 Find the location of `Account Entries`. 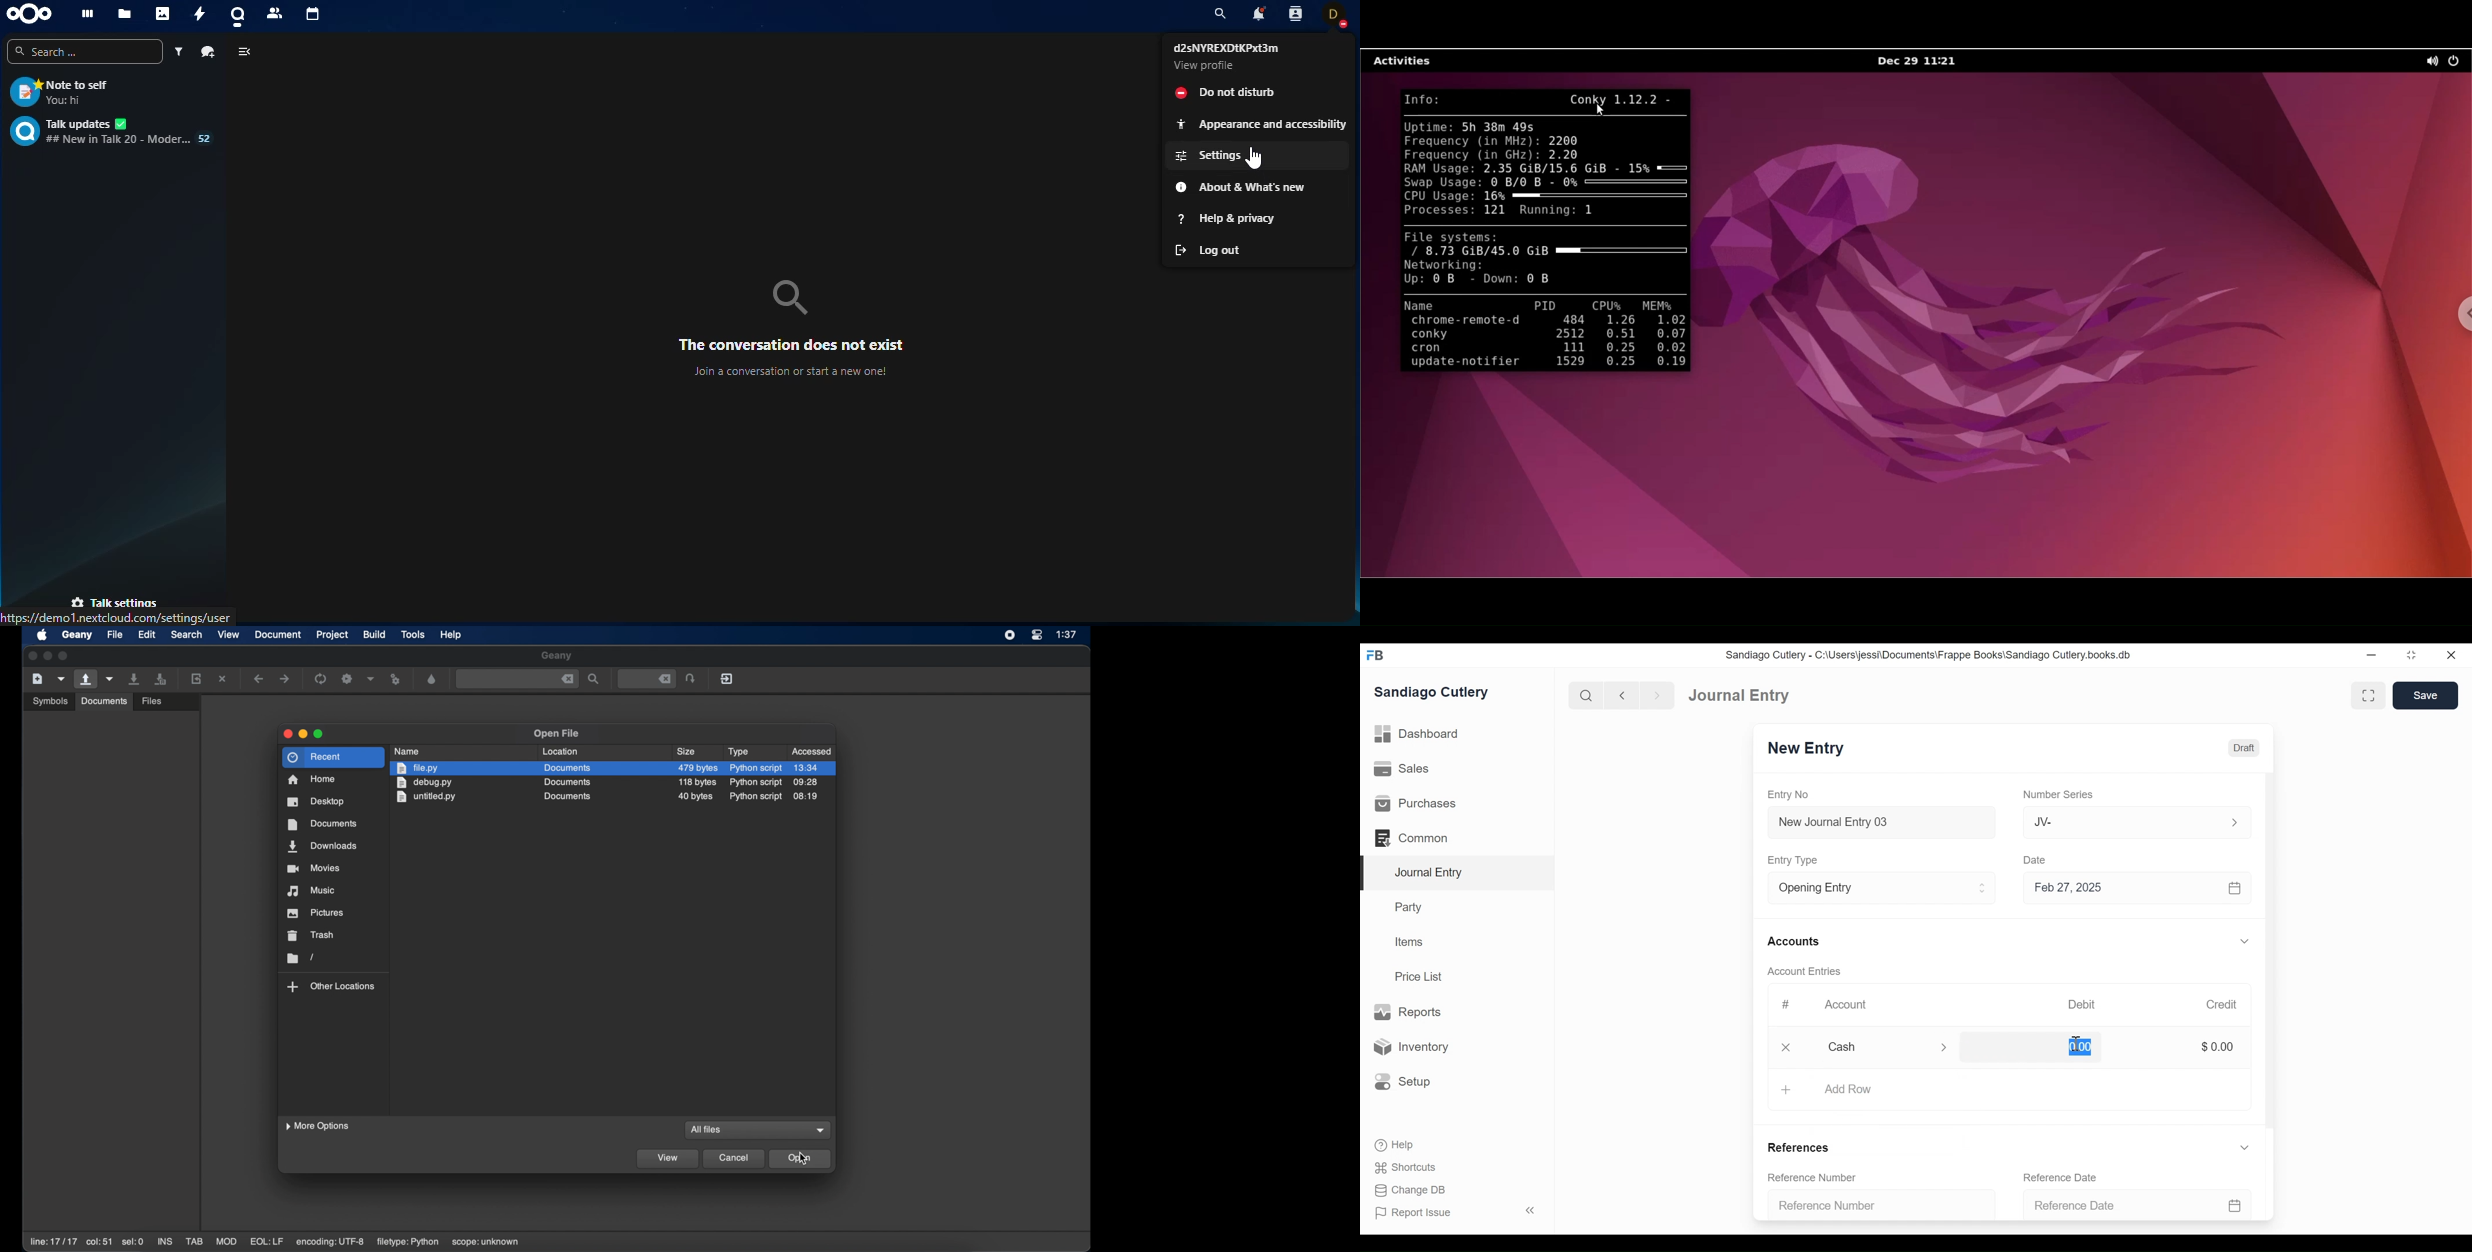

Account Entries is located at coordinates (1803, 971).